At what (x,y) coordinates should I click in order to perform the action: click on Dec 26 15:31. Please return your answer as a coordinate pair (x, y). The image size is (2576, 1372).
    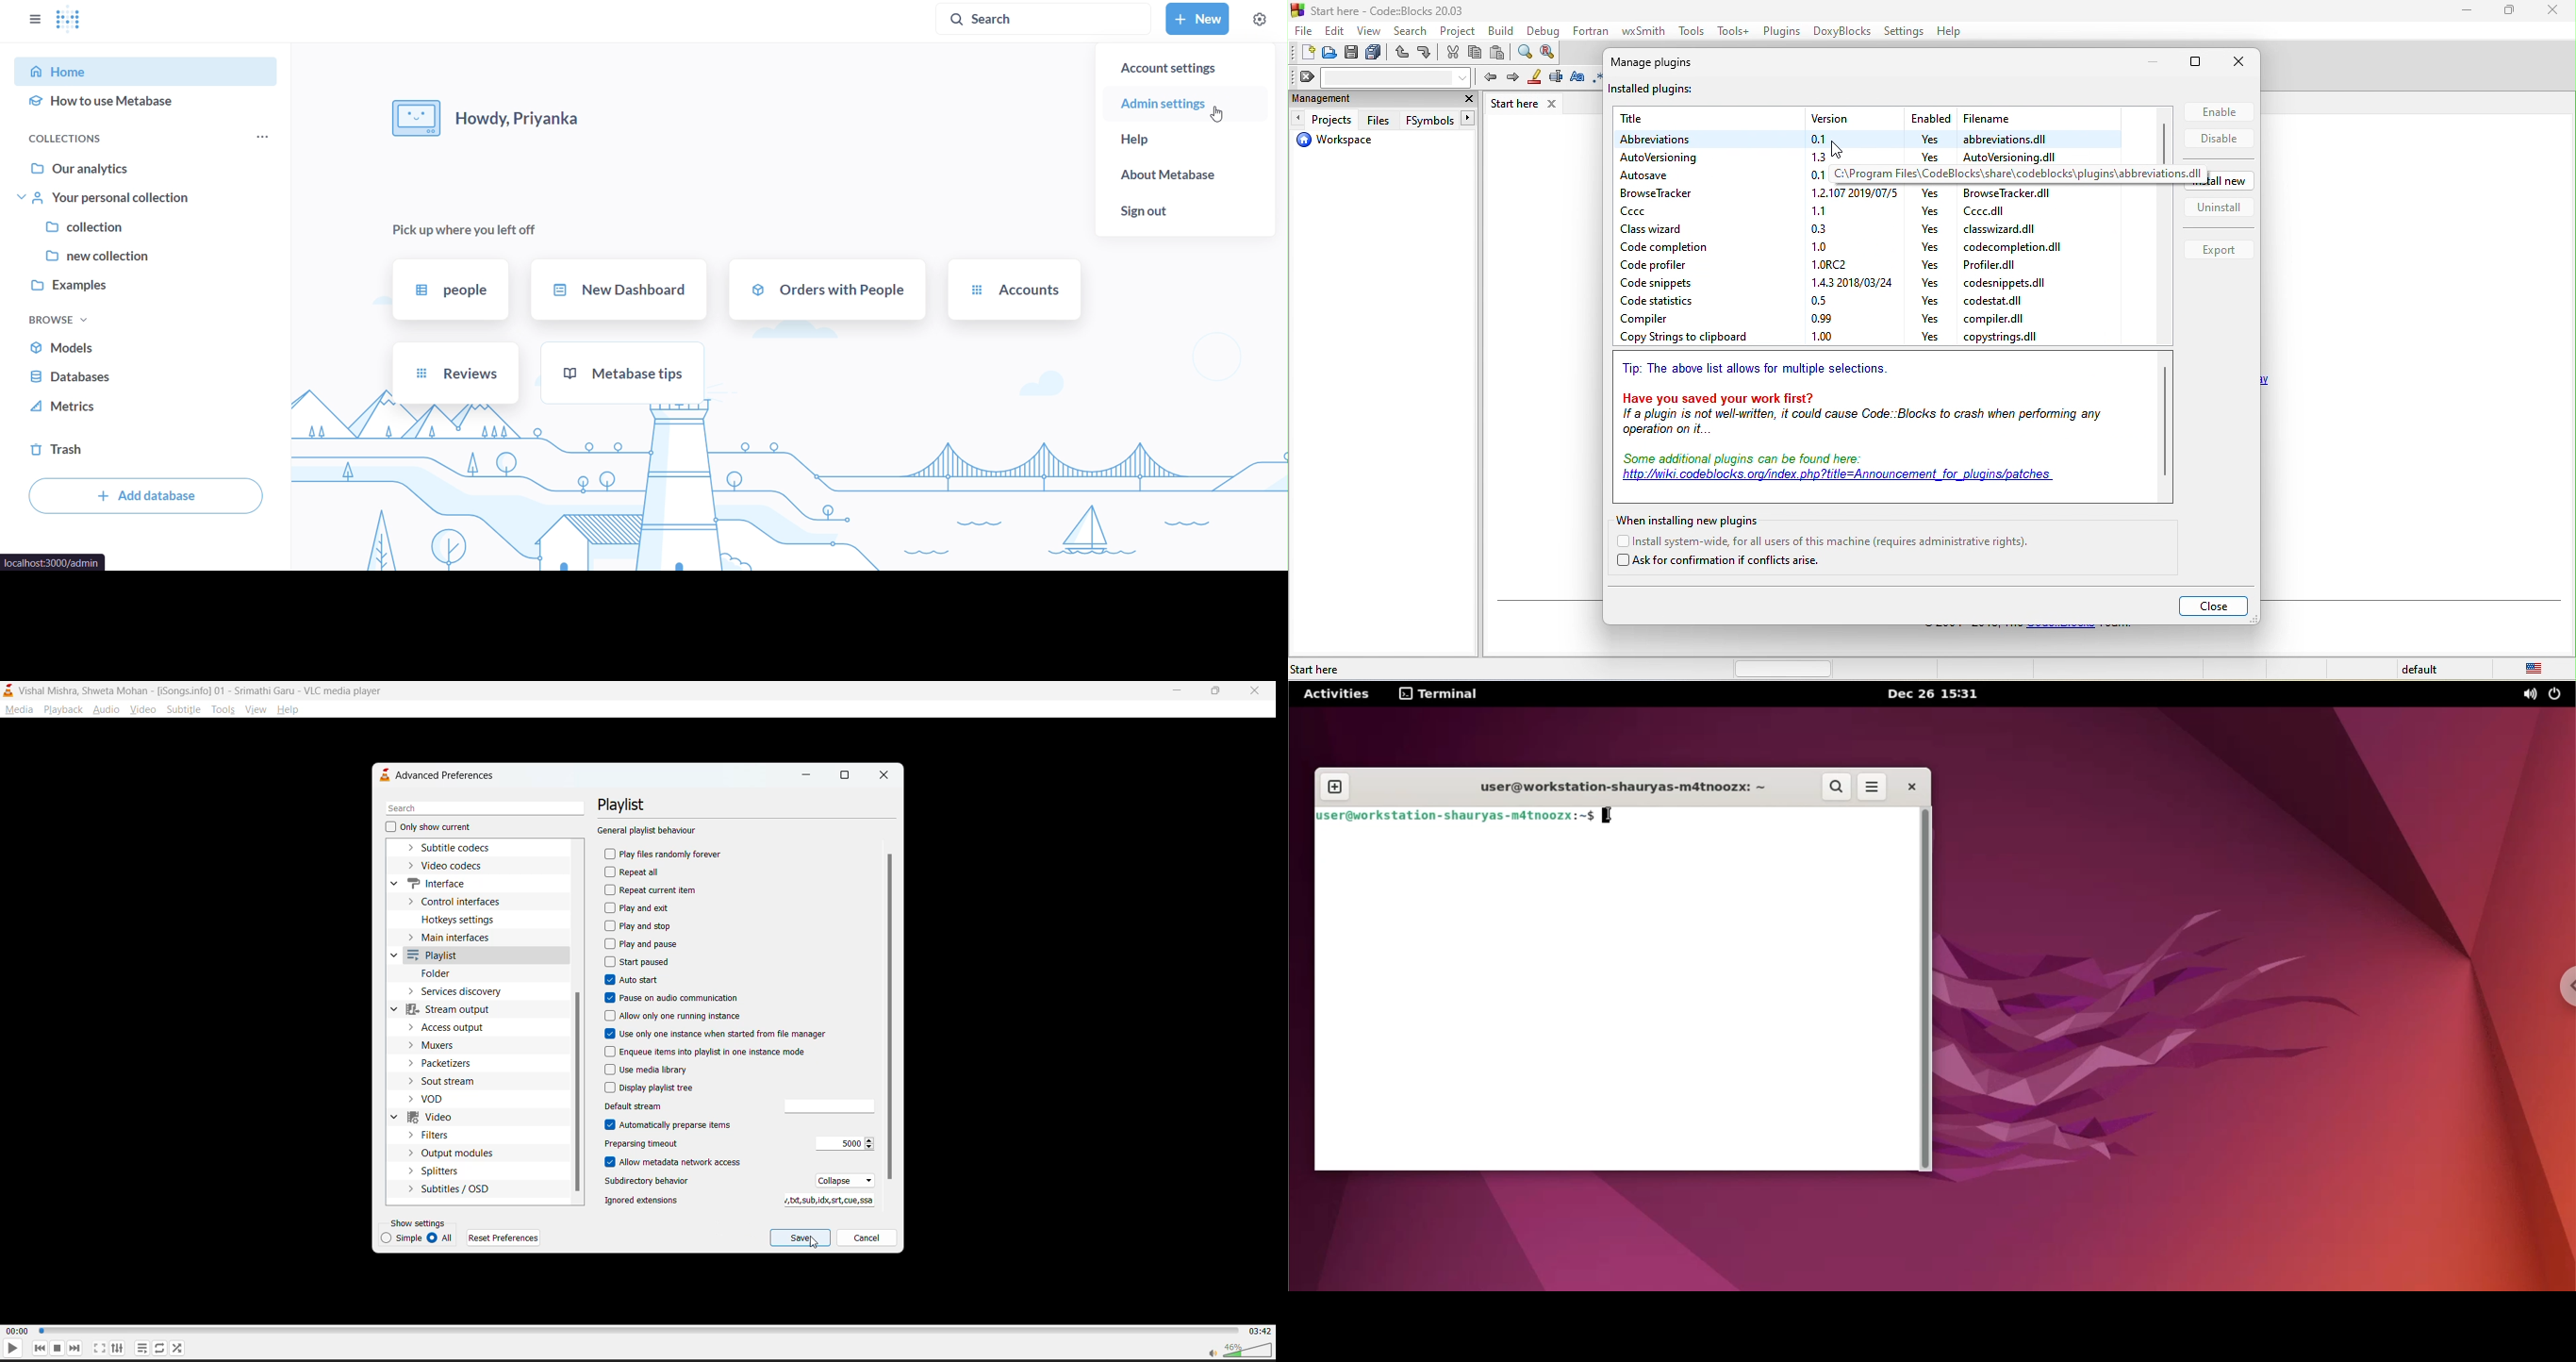
    Looking at the image, I should click on (1931, 694).